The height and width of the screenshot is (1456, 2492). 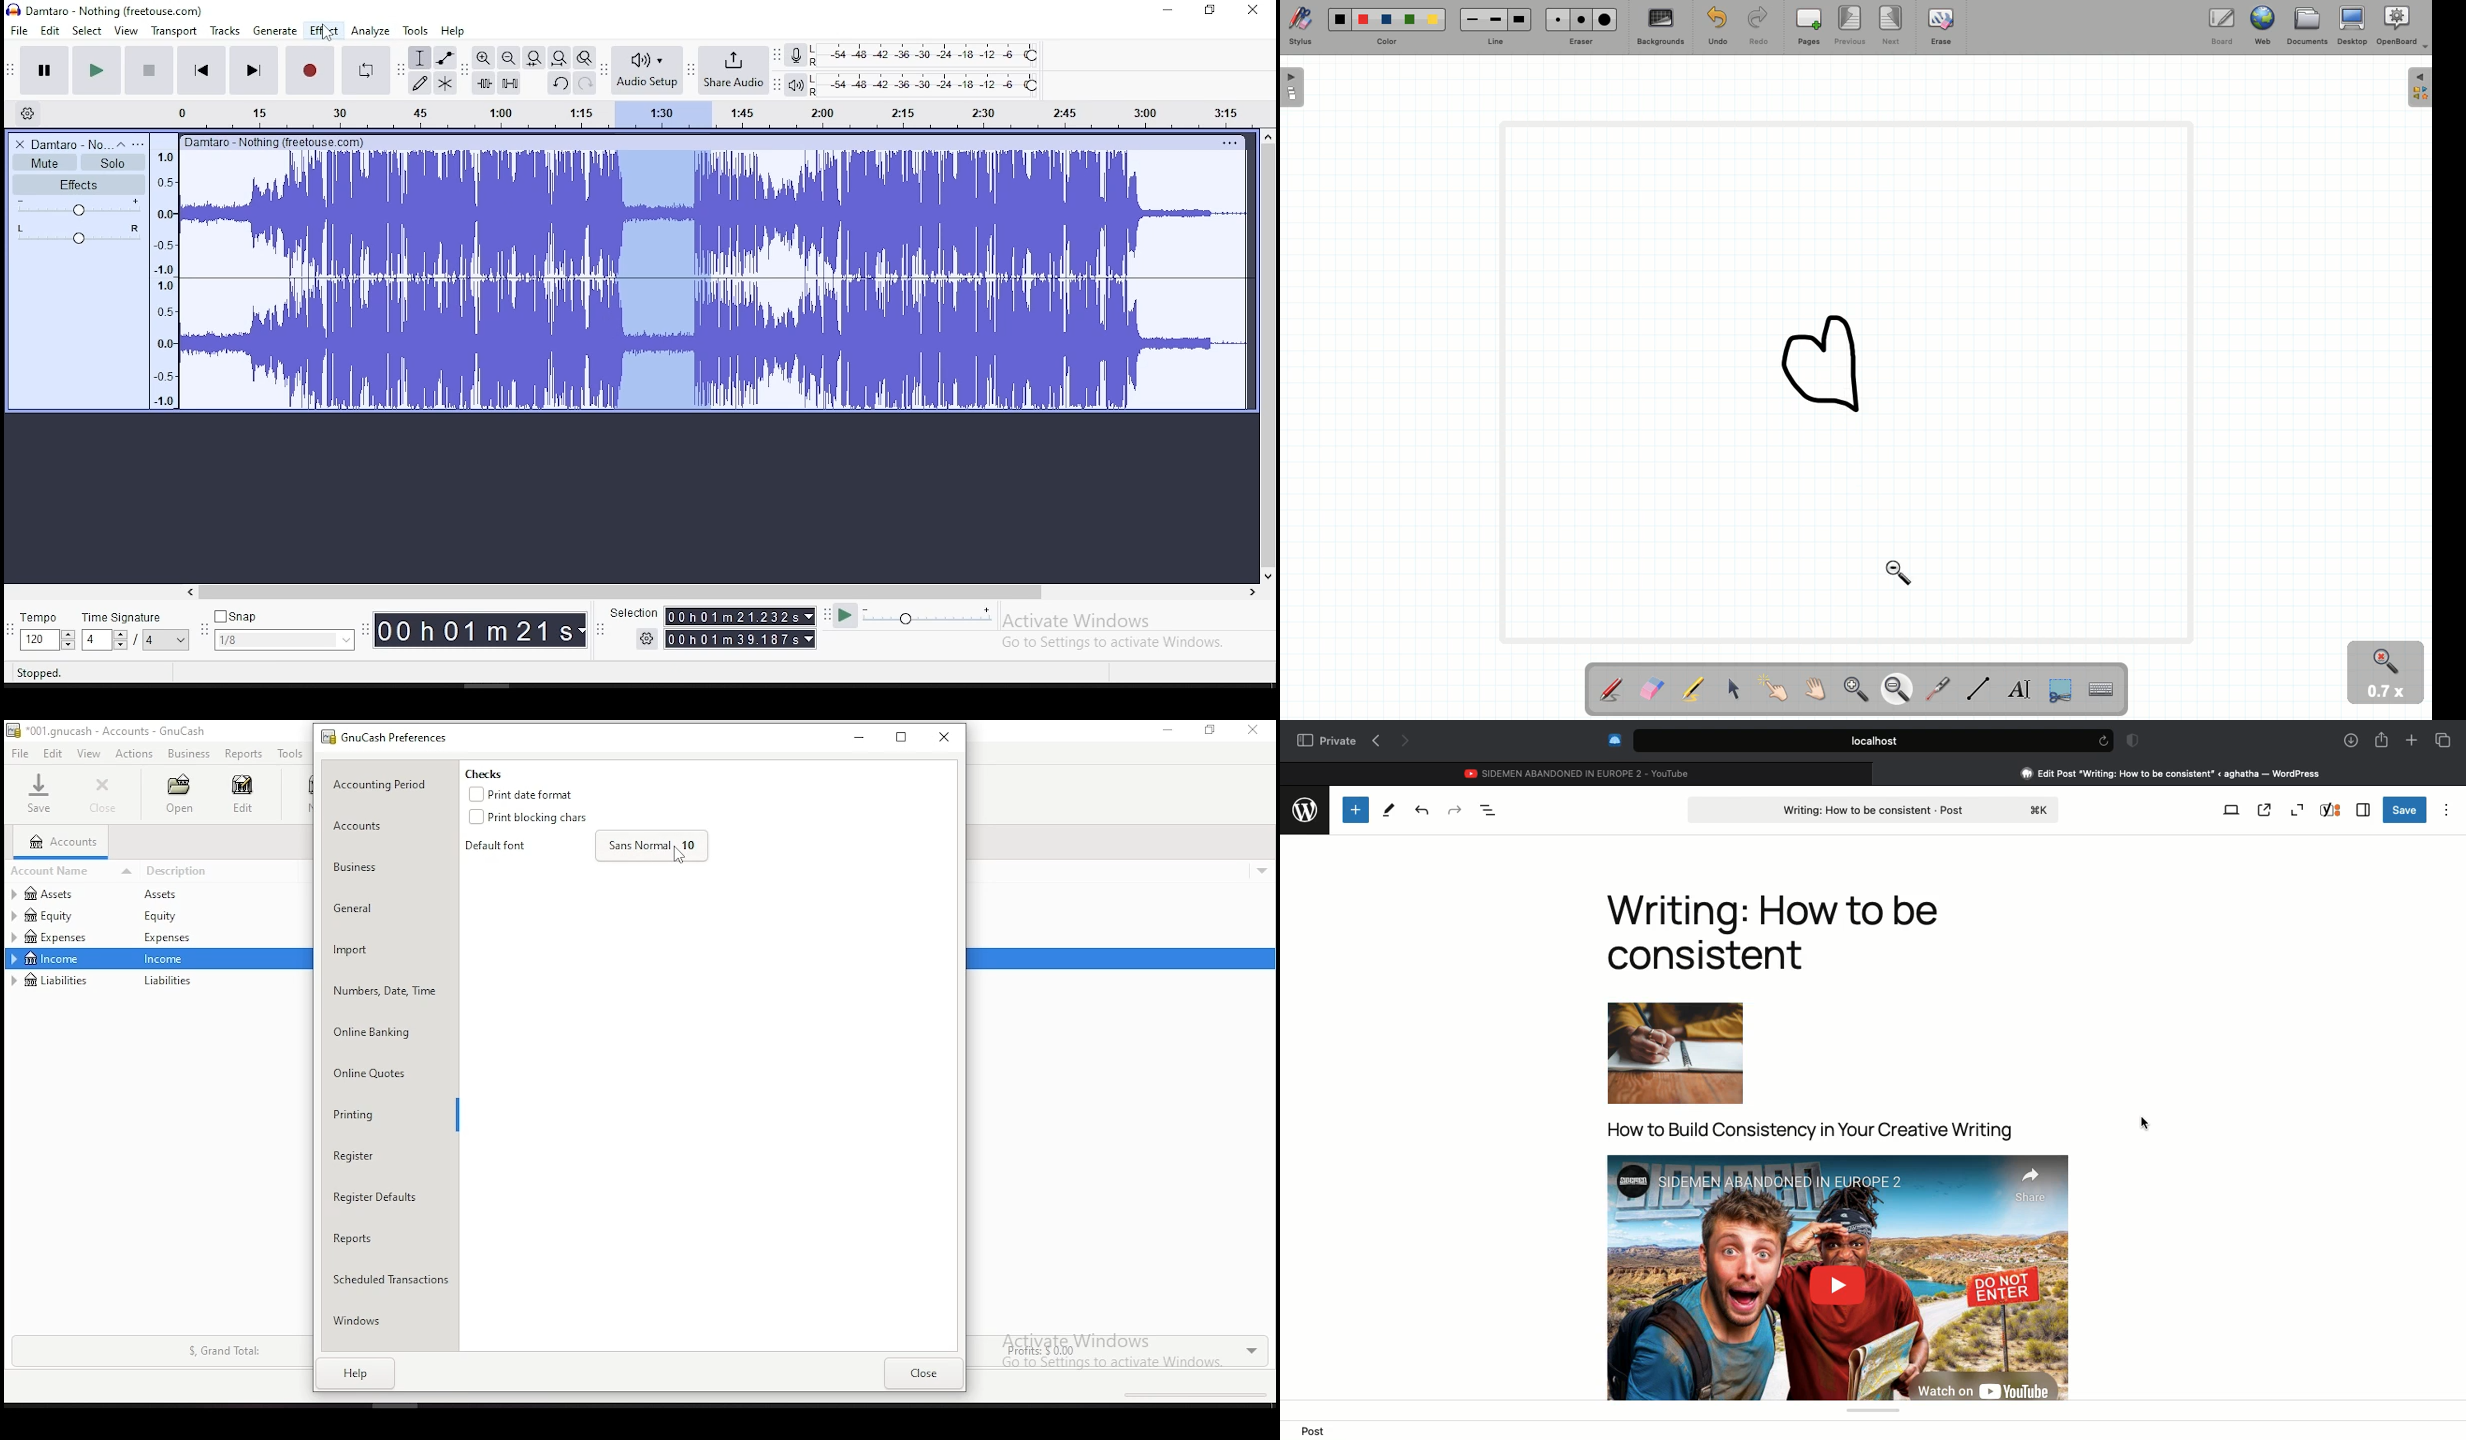 I want to click on , so click(x=604, y=70).